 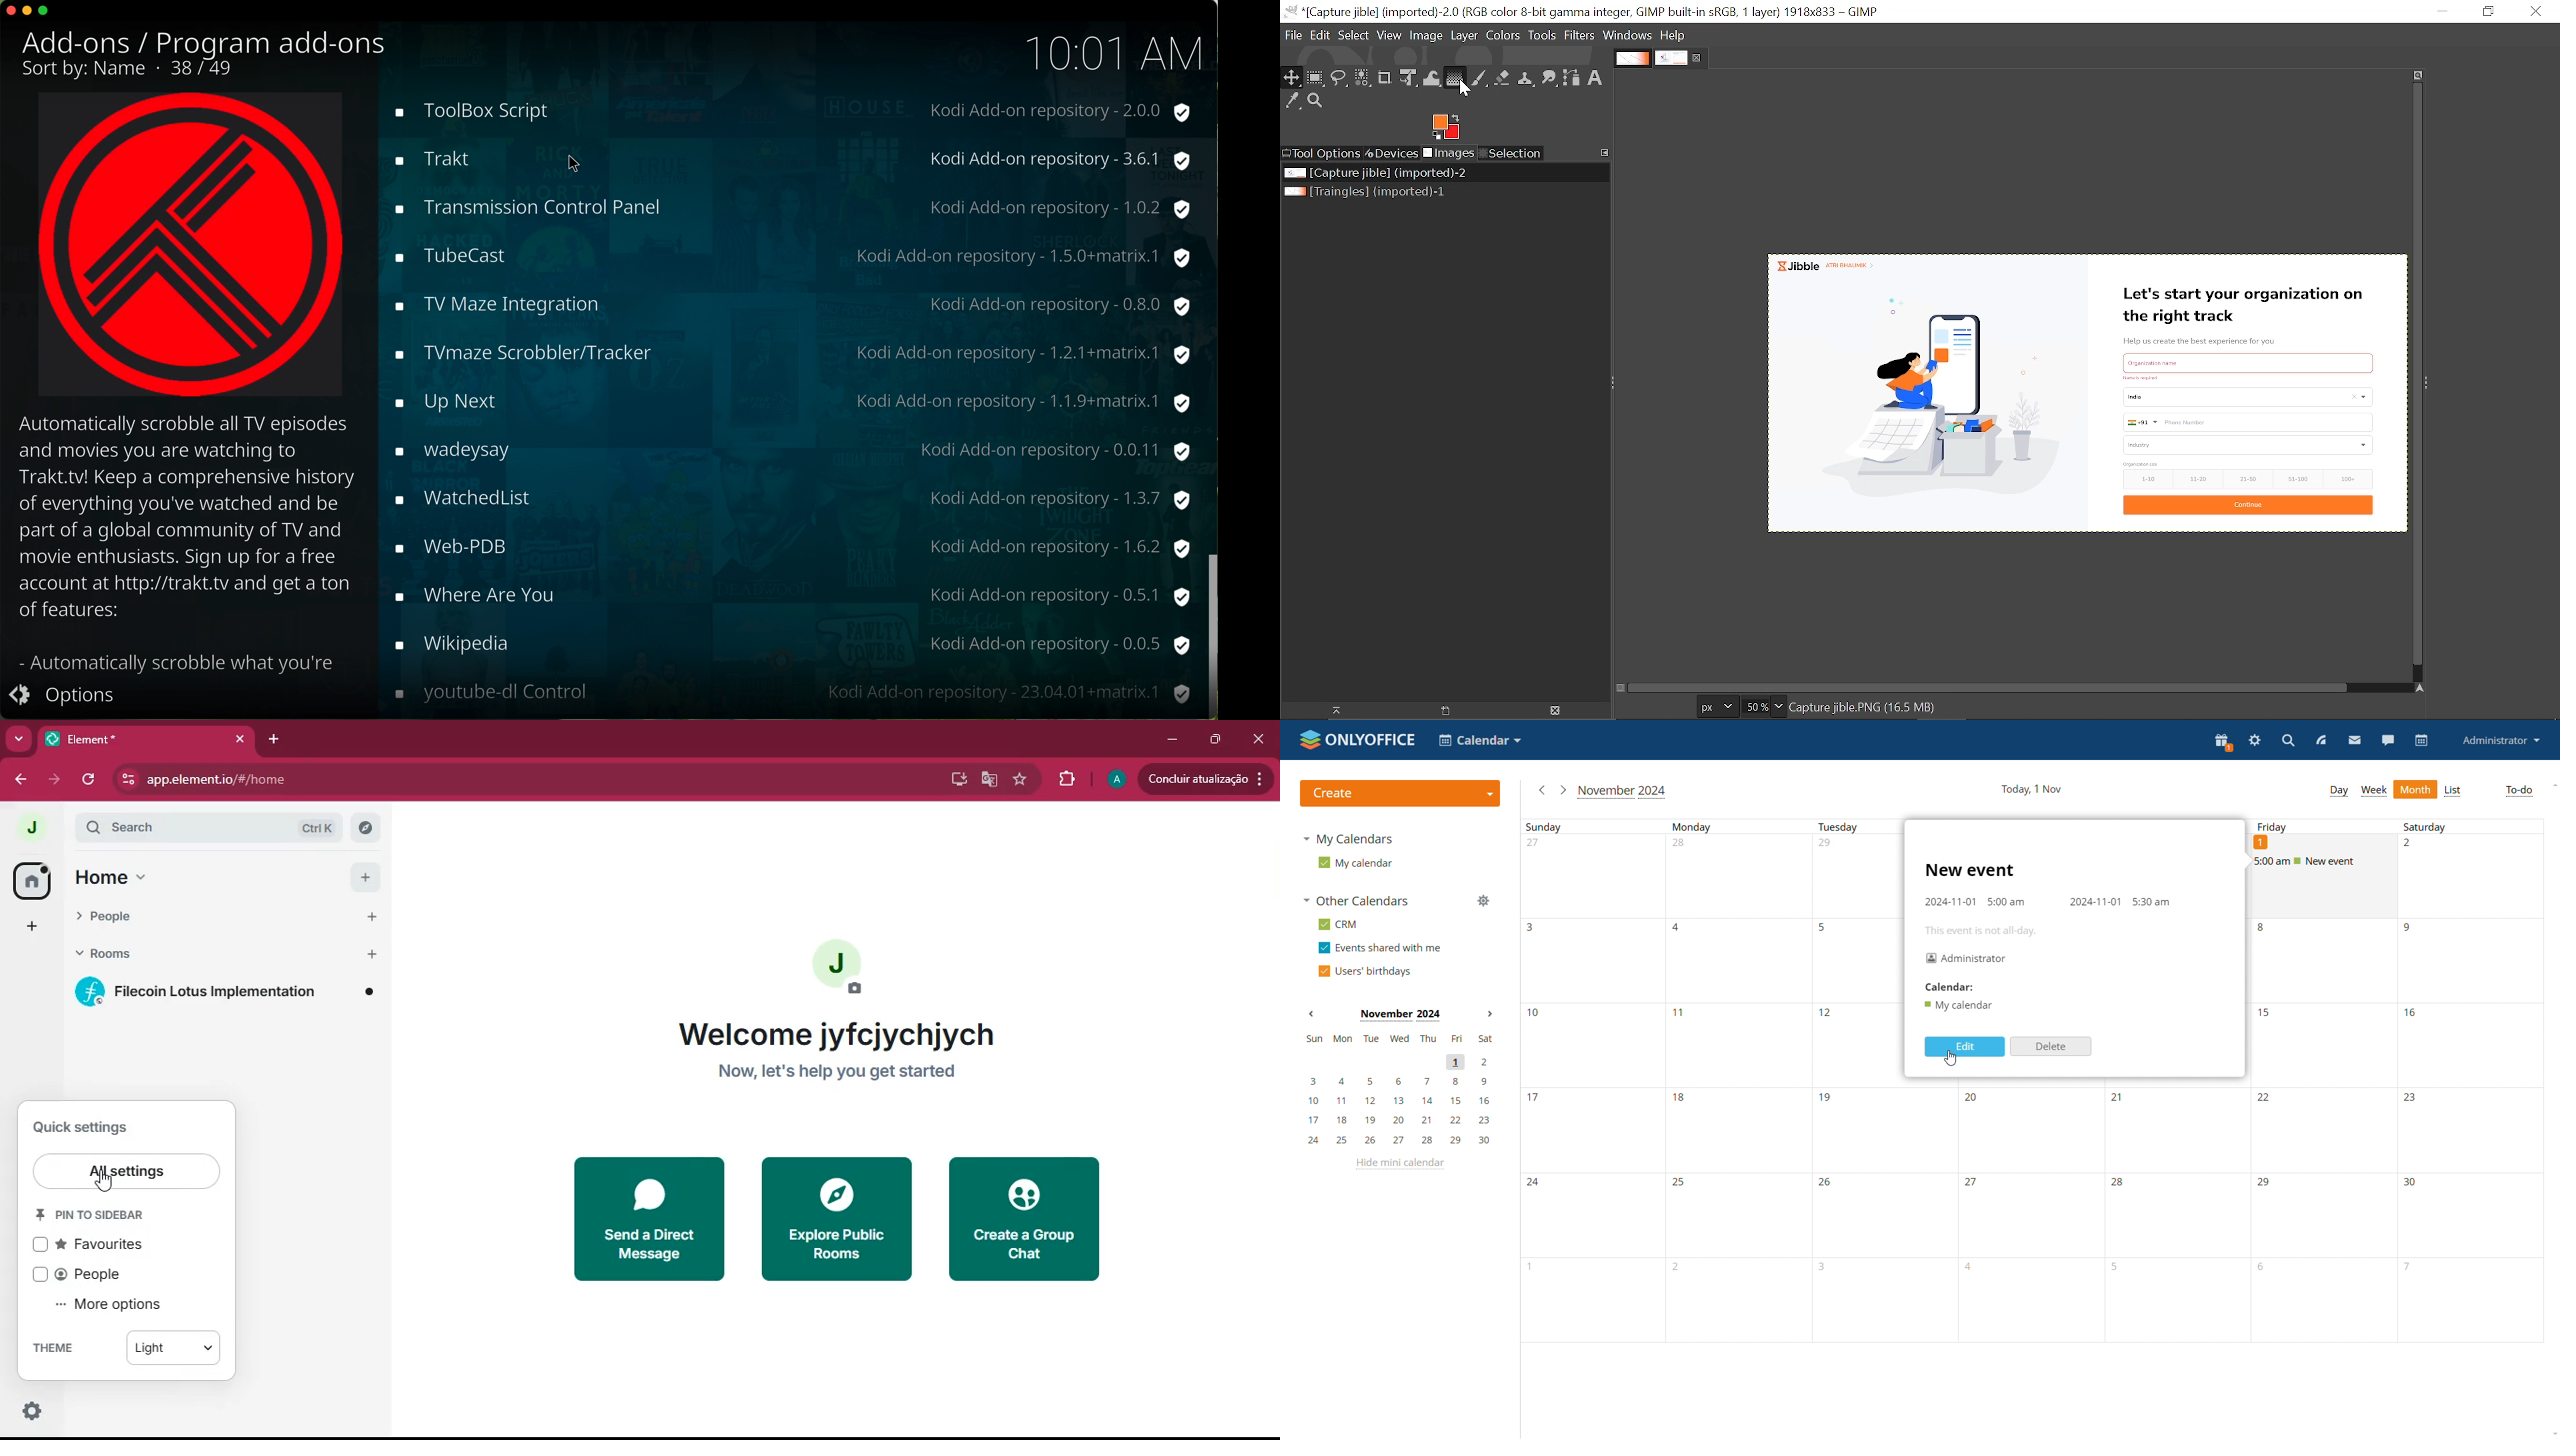 What do you see at coordinates (2287, 741) in the screenshot?
I see `search` at bounding box center [2287, 741].